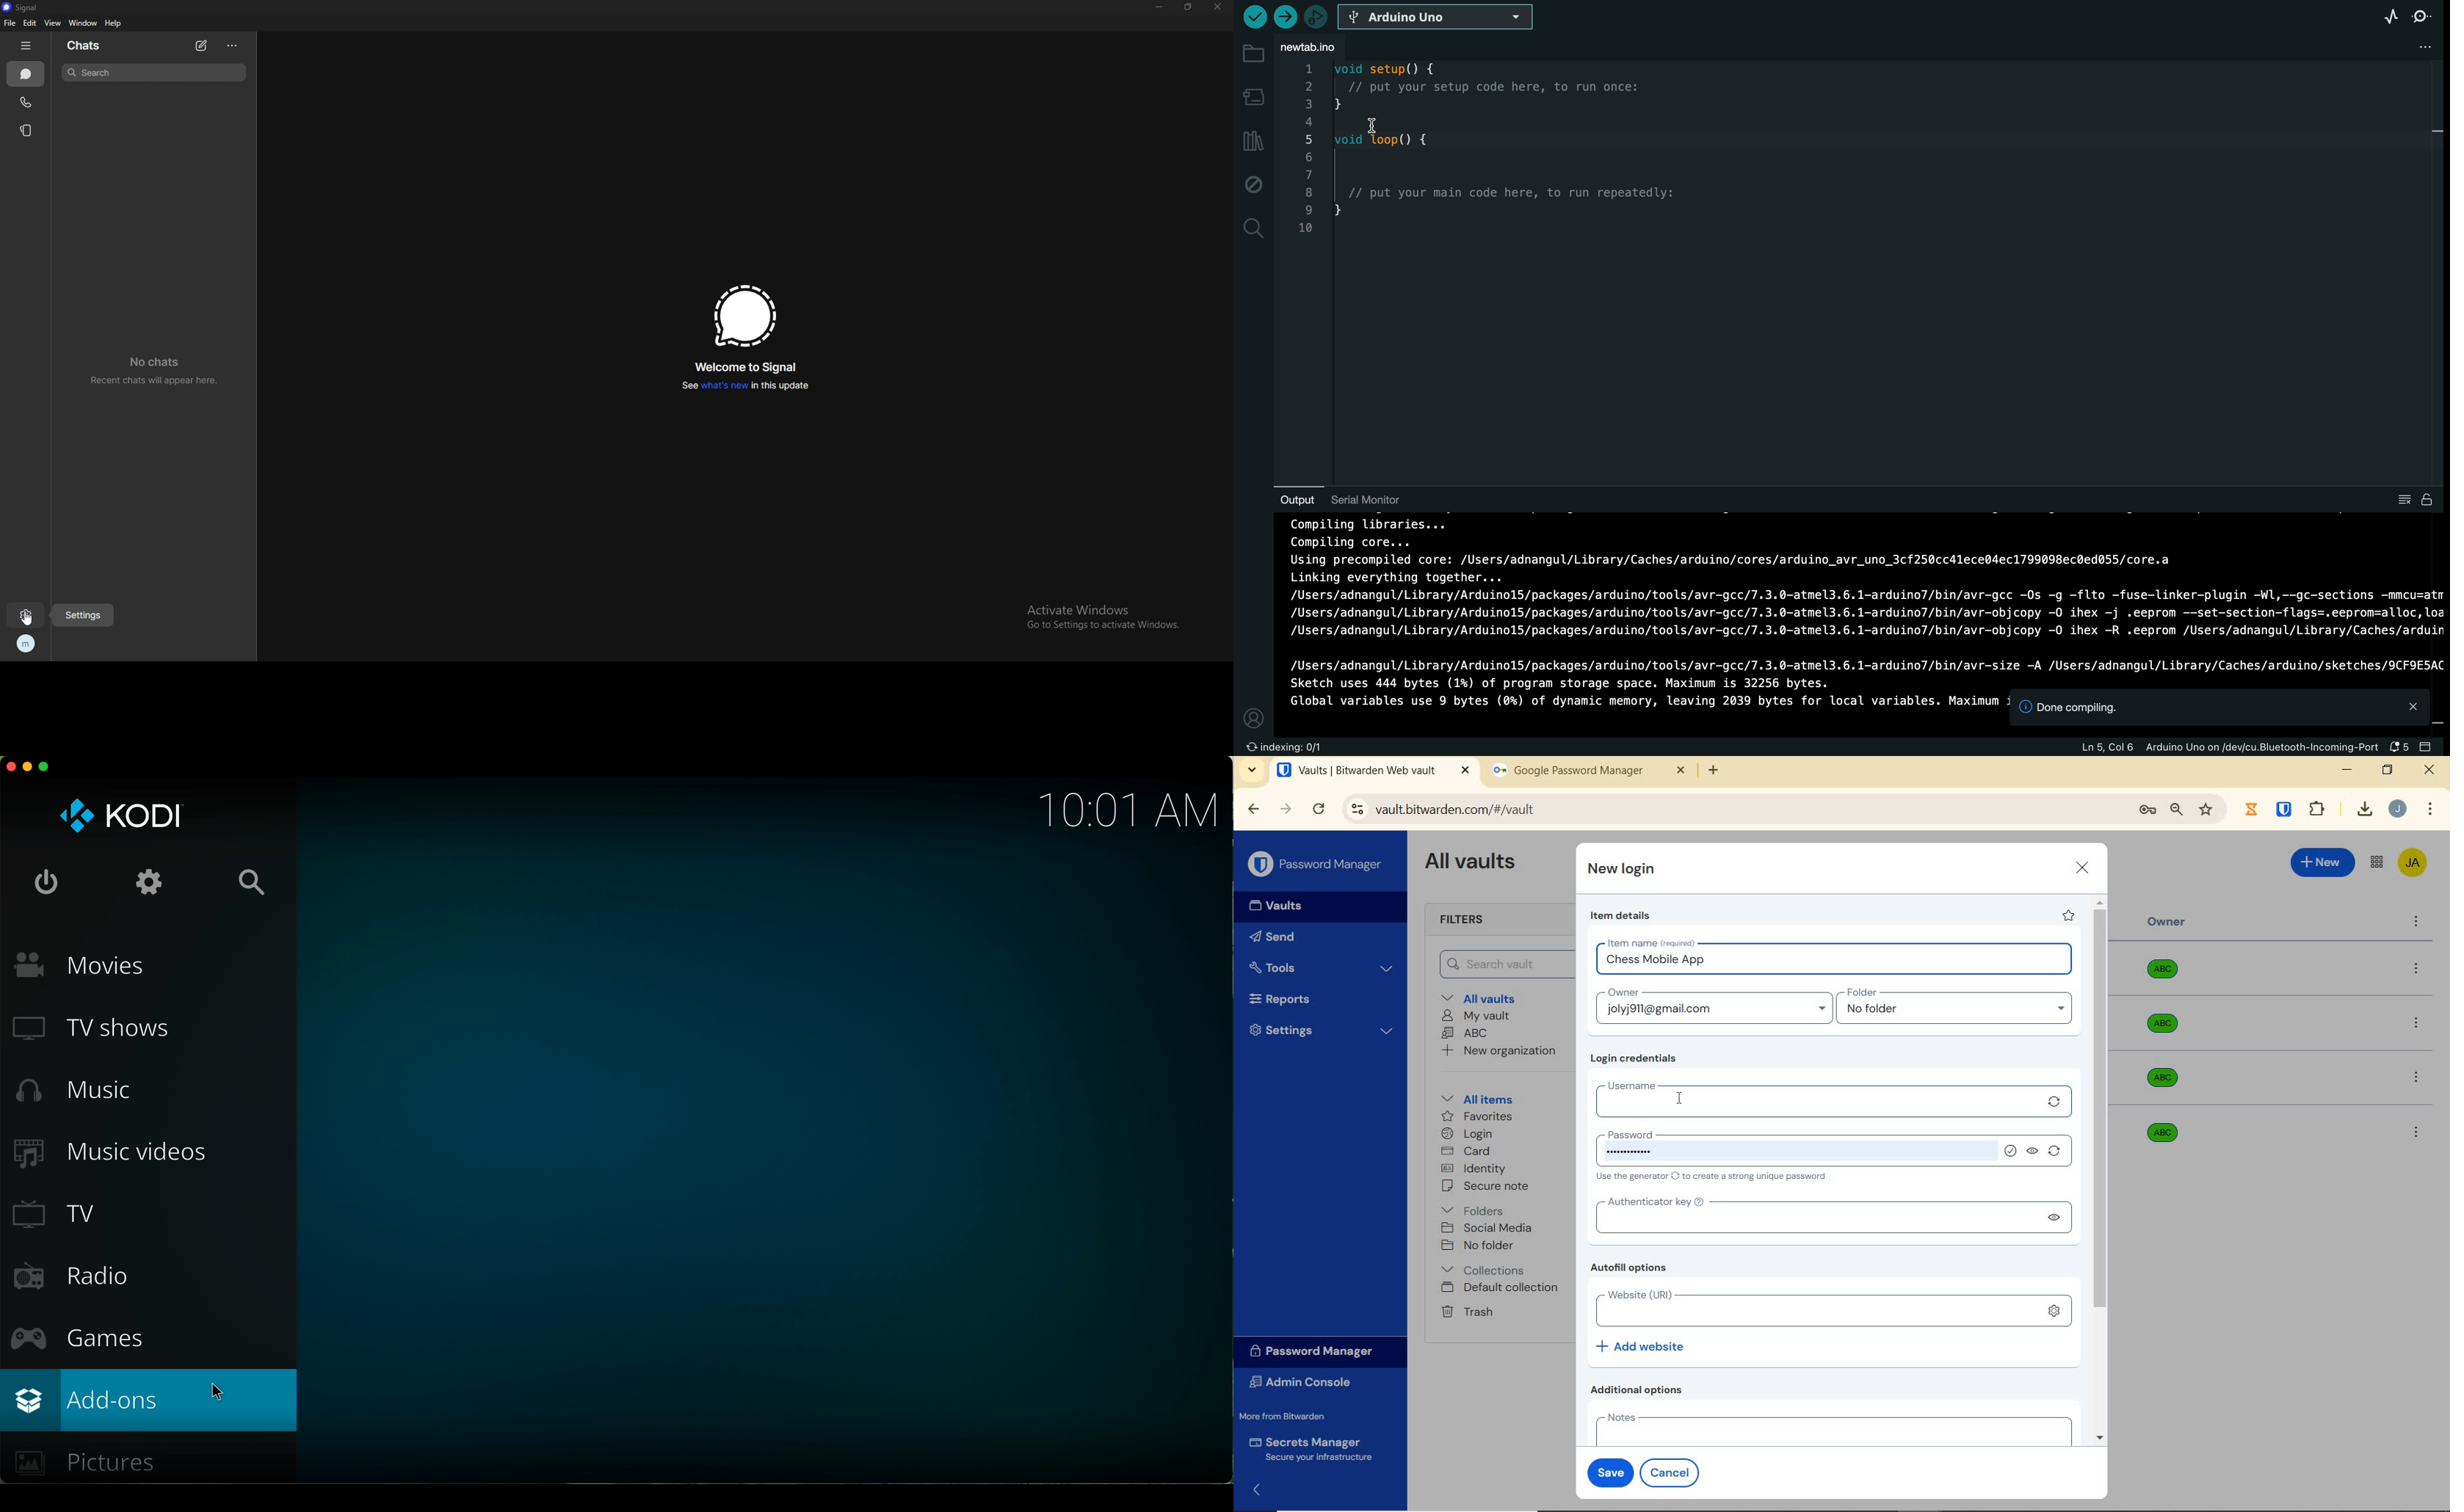 Image resolution: width=2464 pixels, height=1512 pixels. I want to click on jolyj91@gmail.com, so click(1717, 1012).